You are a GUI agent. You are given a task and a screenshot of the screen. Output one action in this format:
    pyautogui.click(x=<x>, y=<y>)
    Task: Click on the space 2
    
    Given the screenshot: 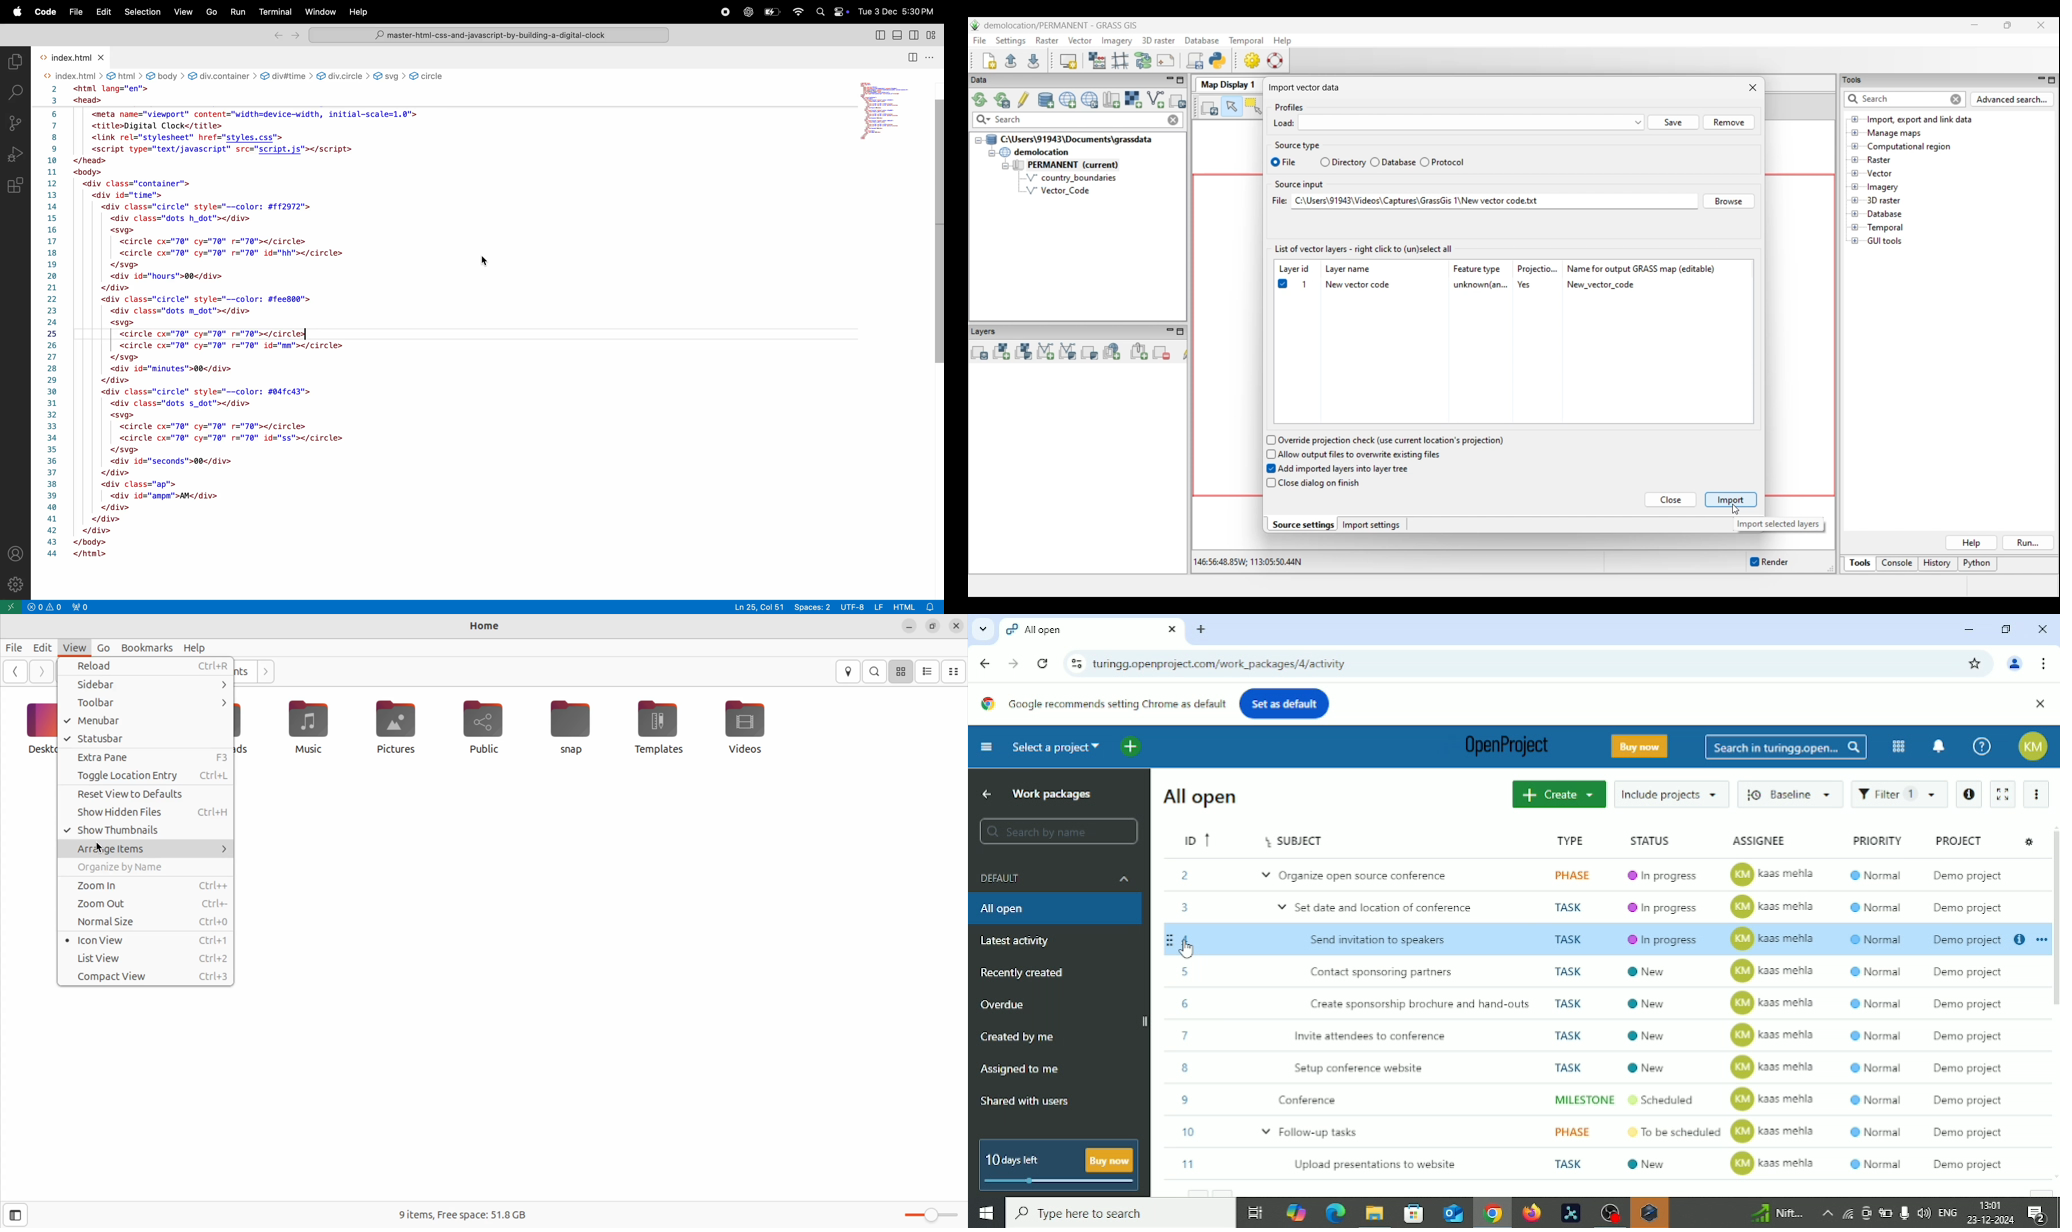 What is the action you would take?
    pyautogui.click(x=813, y=606)
    